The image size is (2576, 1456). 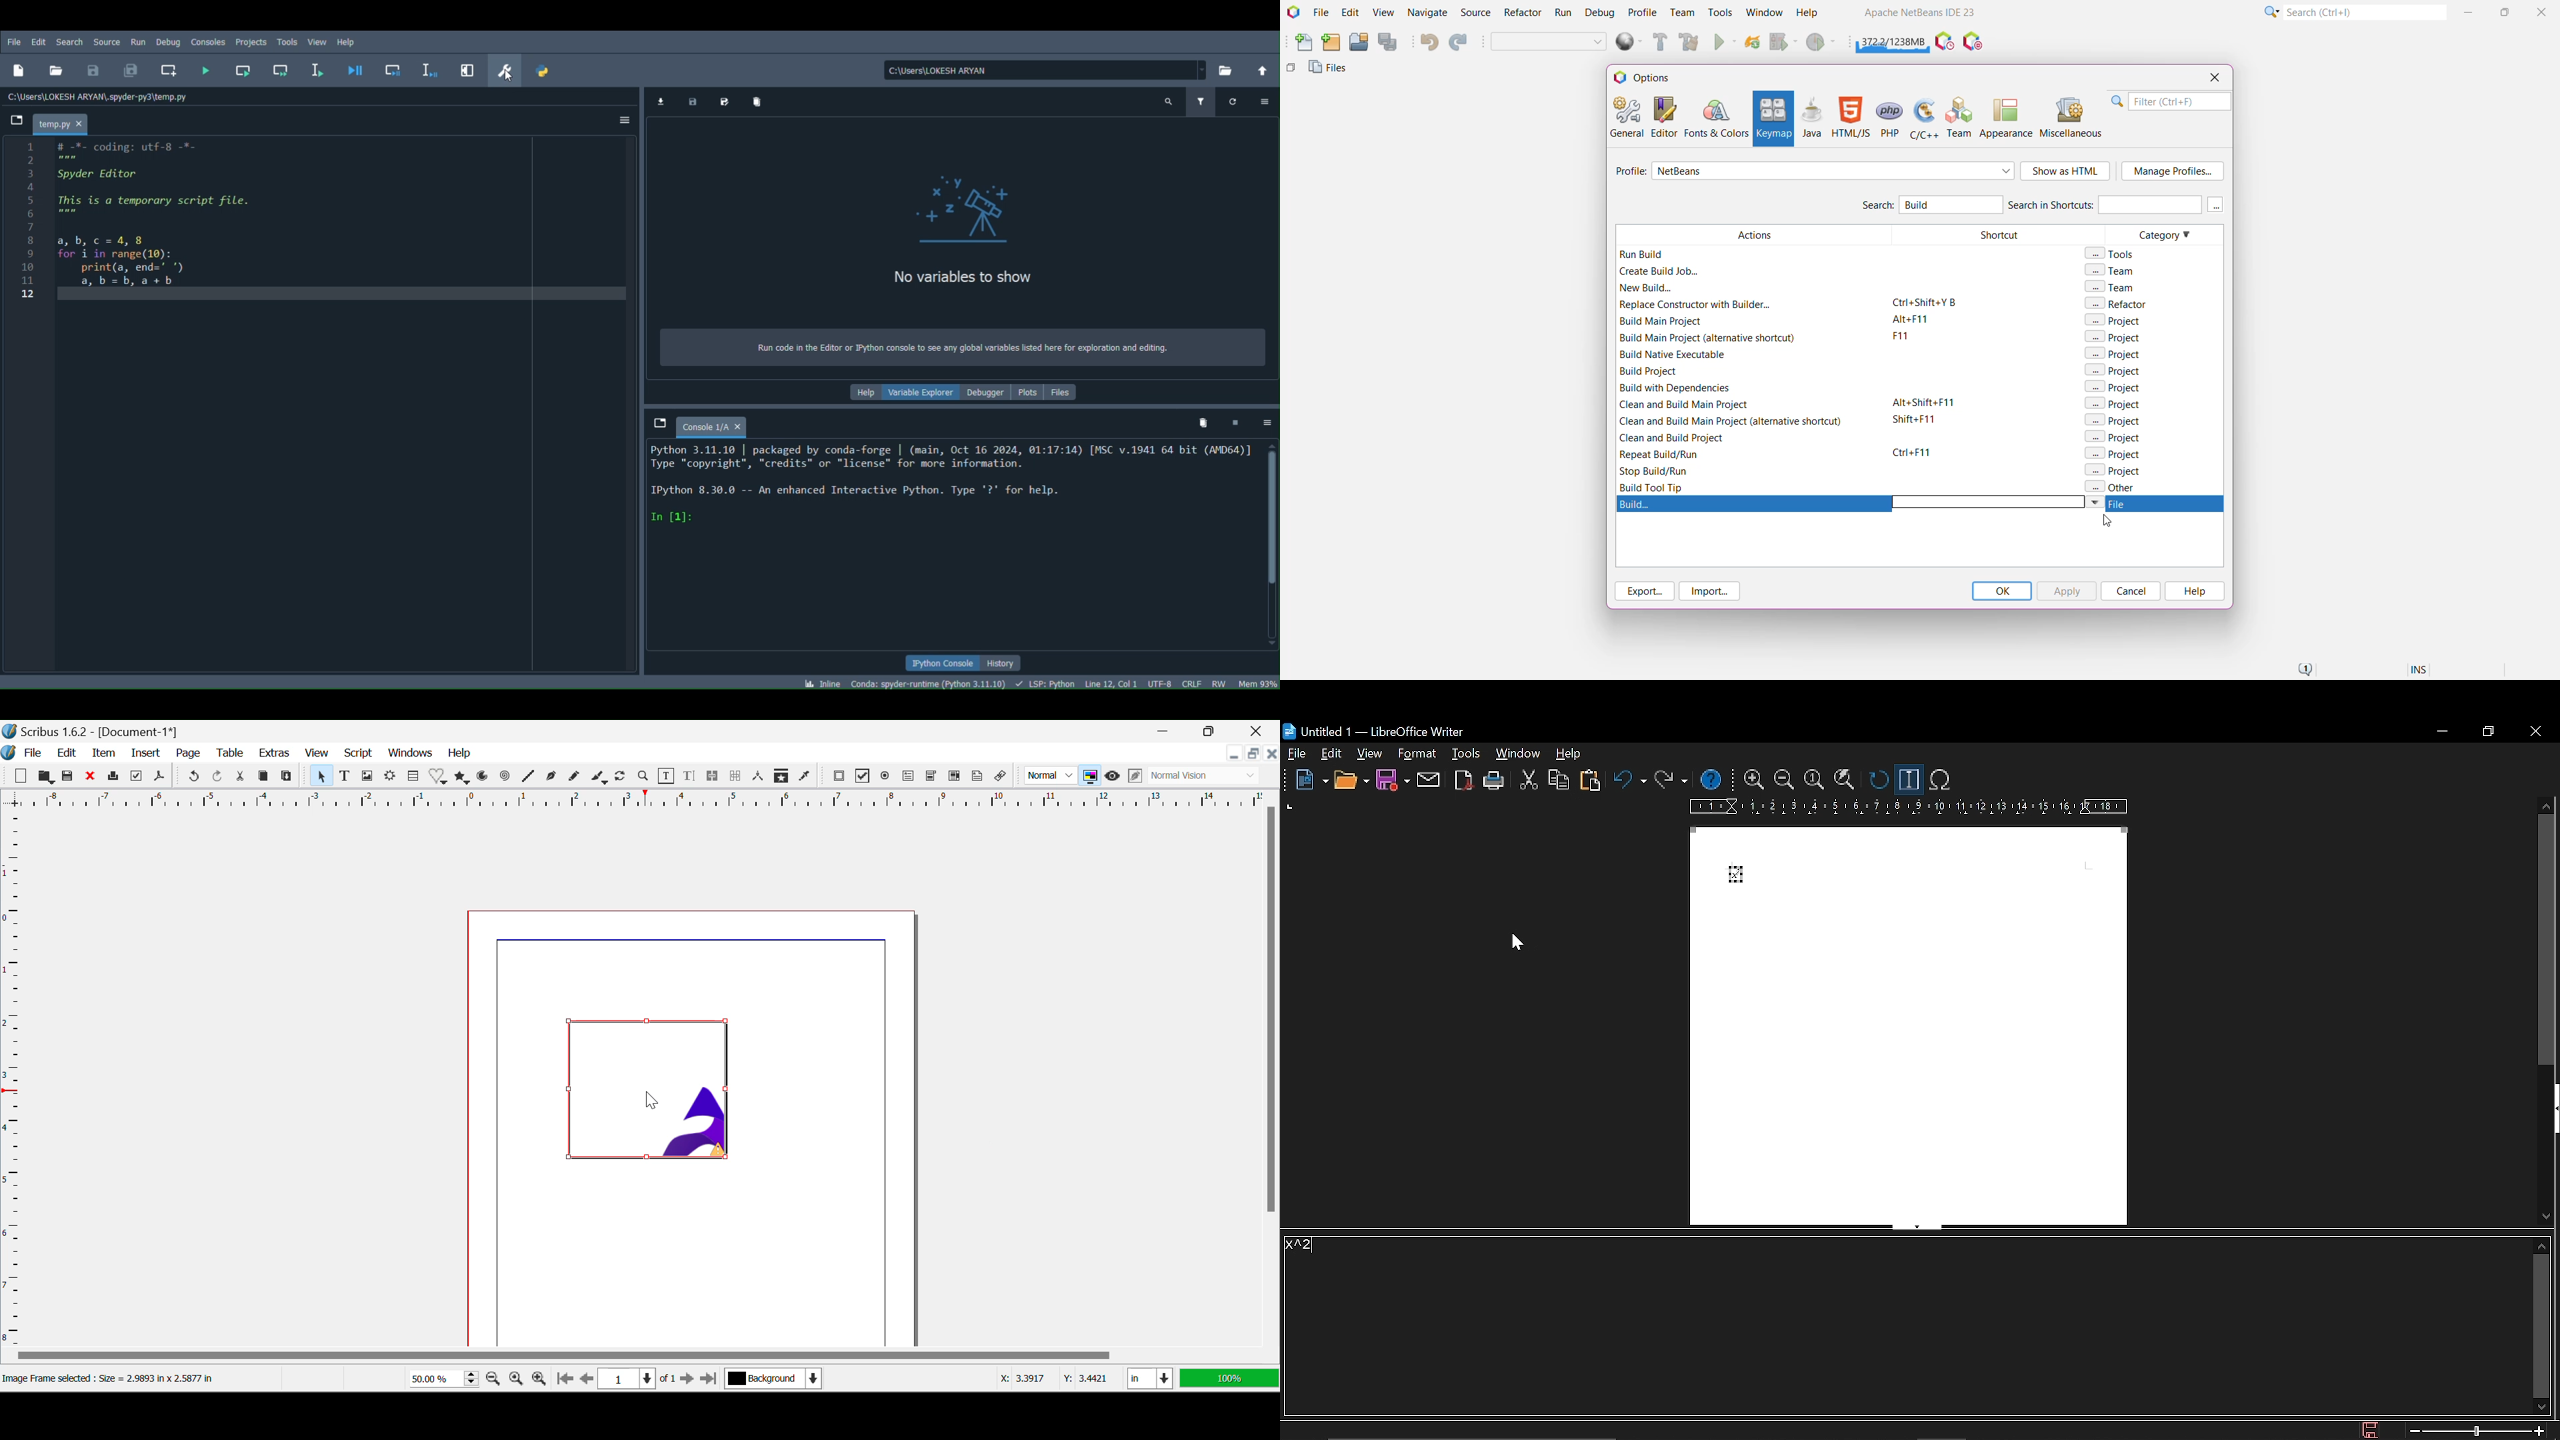 What do you see at coordinates (1462, 780) in the screenshot?
I see `export as pdf` at bounding box center [1462, 780].